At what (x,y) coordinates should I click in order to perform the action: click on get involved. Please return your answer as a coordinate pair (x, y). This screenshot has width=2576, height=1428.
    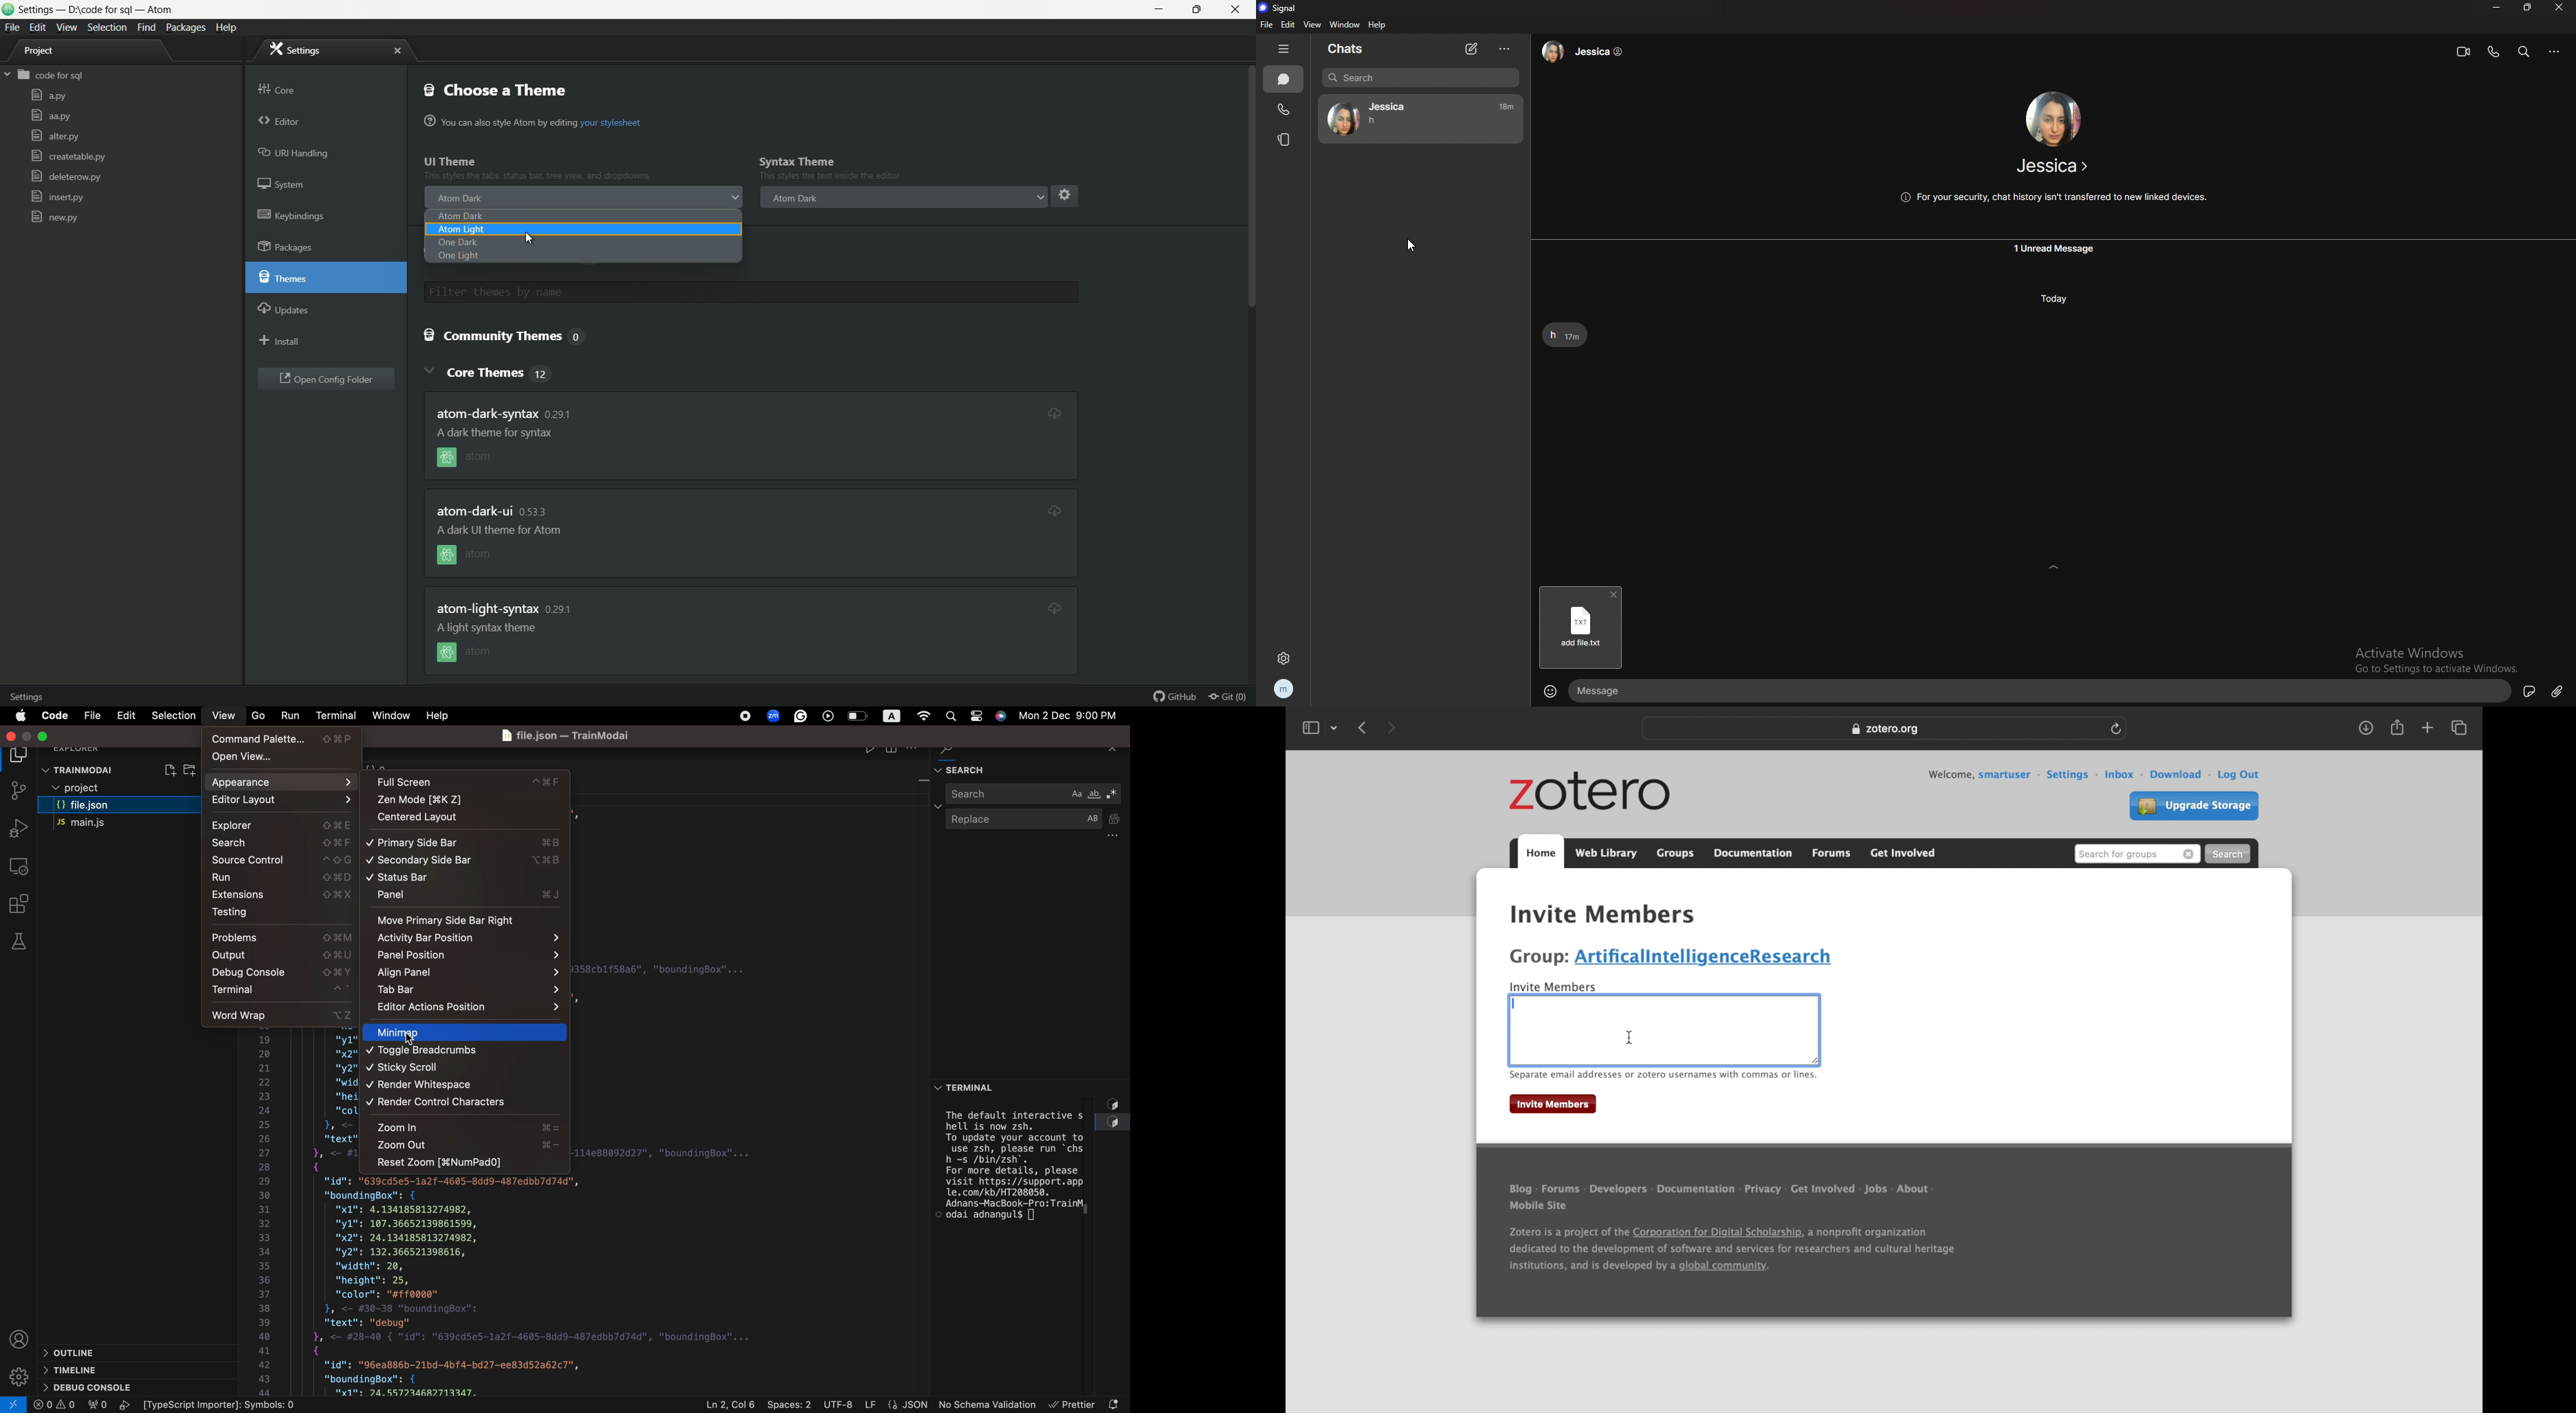
    Looking at the image, I should click on (1904, 853).